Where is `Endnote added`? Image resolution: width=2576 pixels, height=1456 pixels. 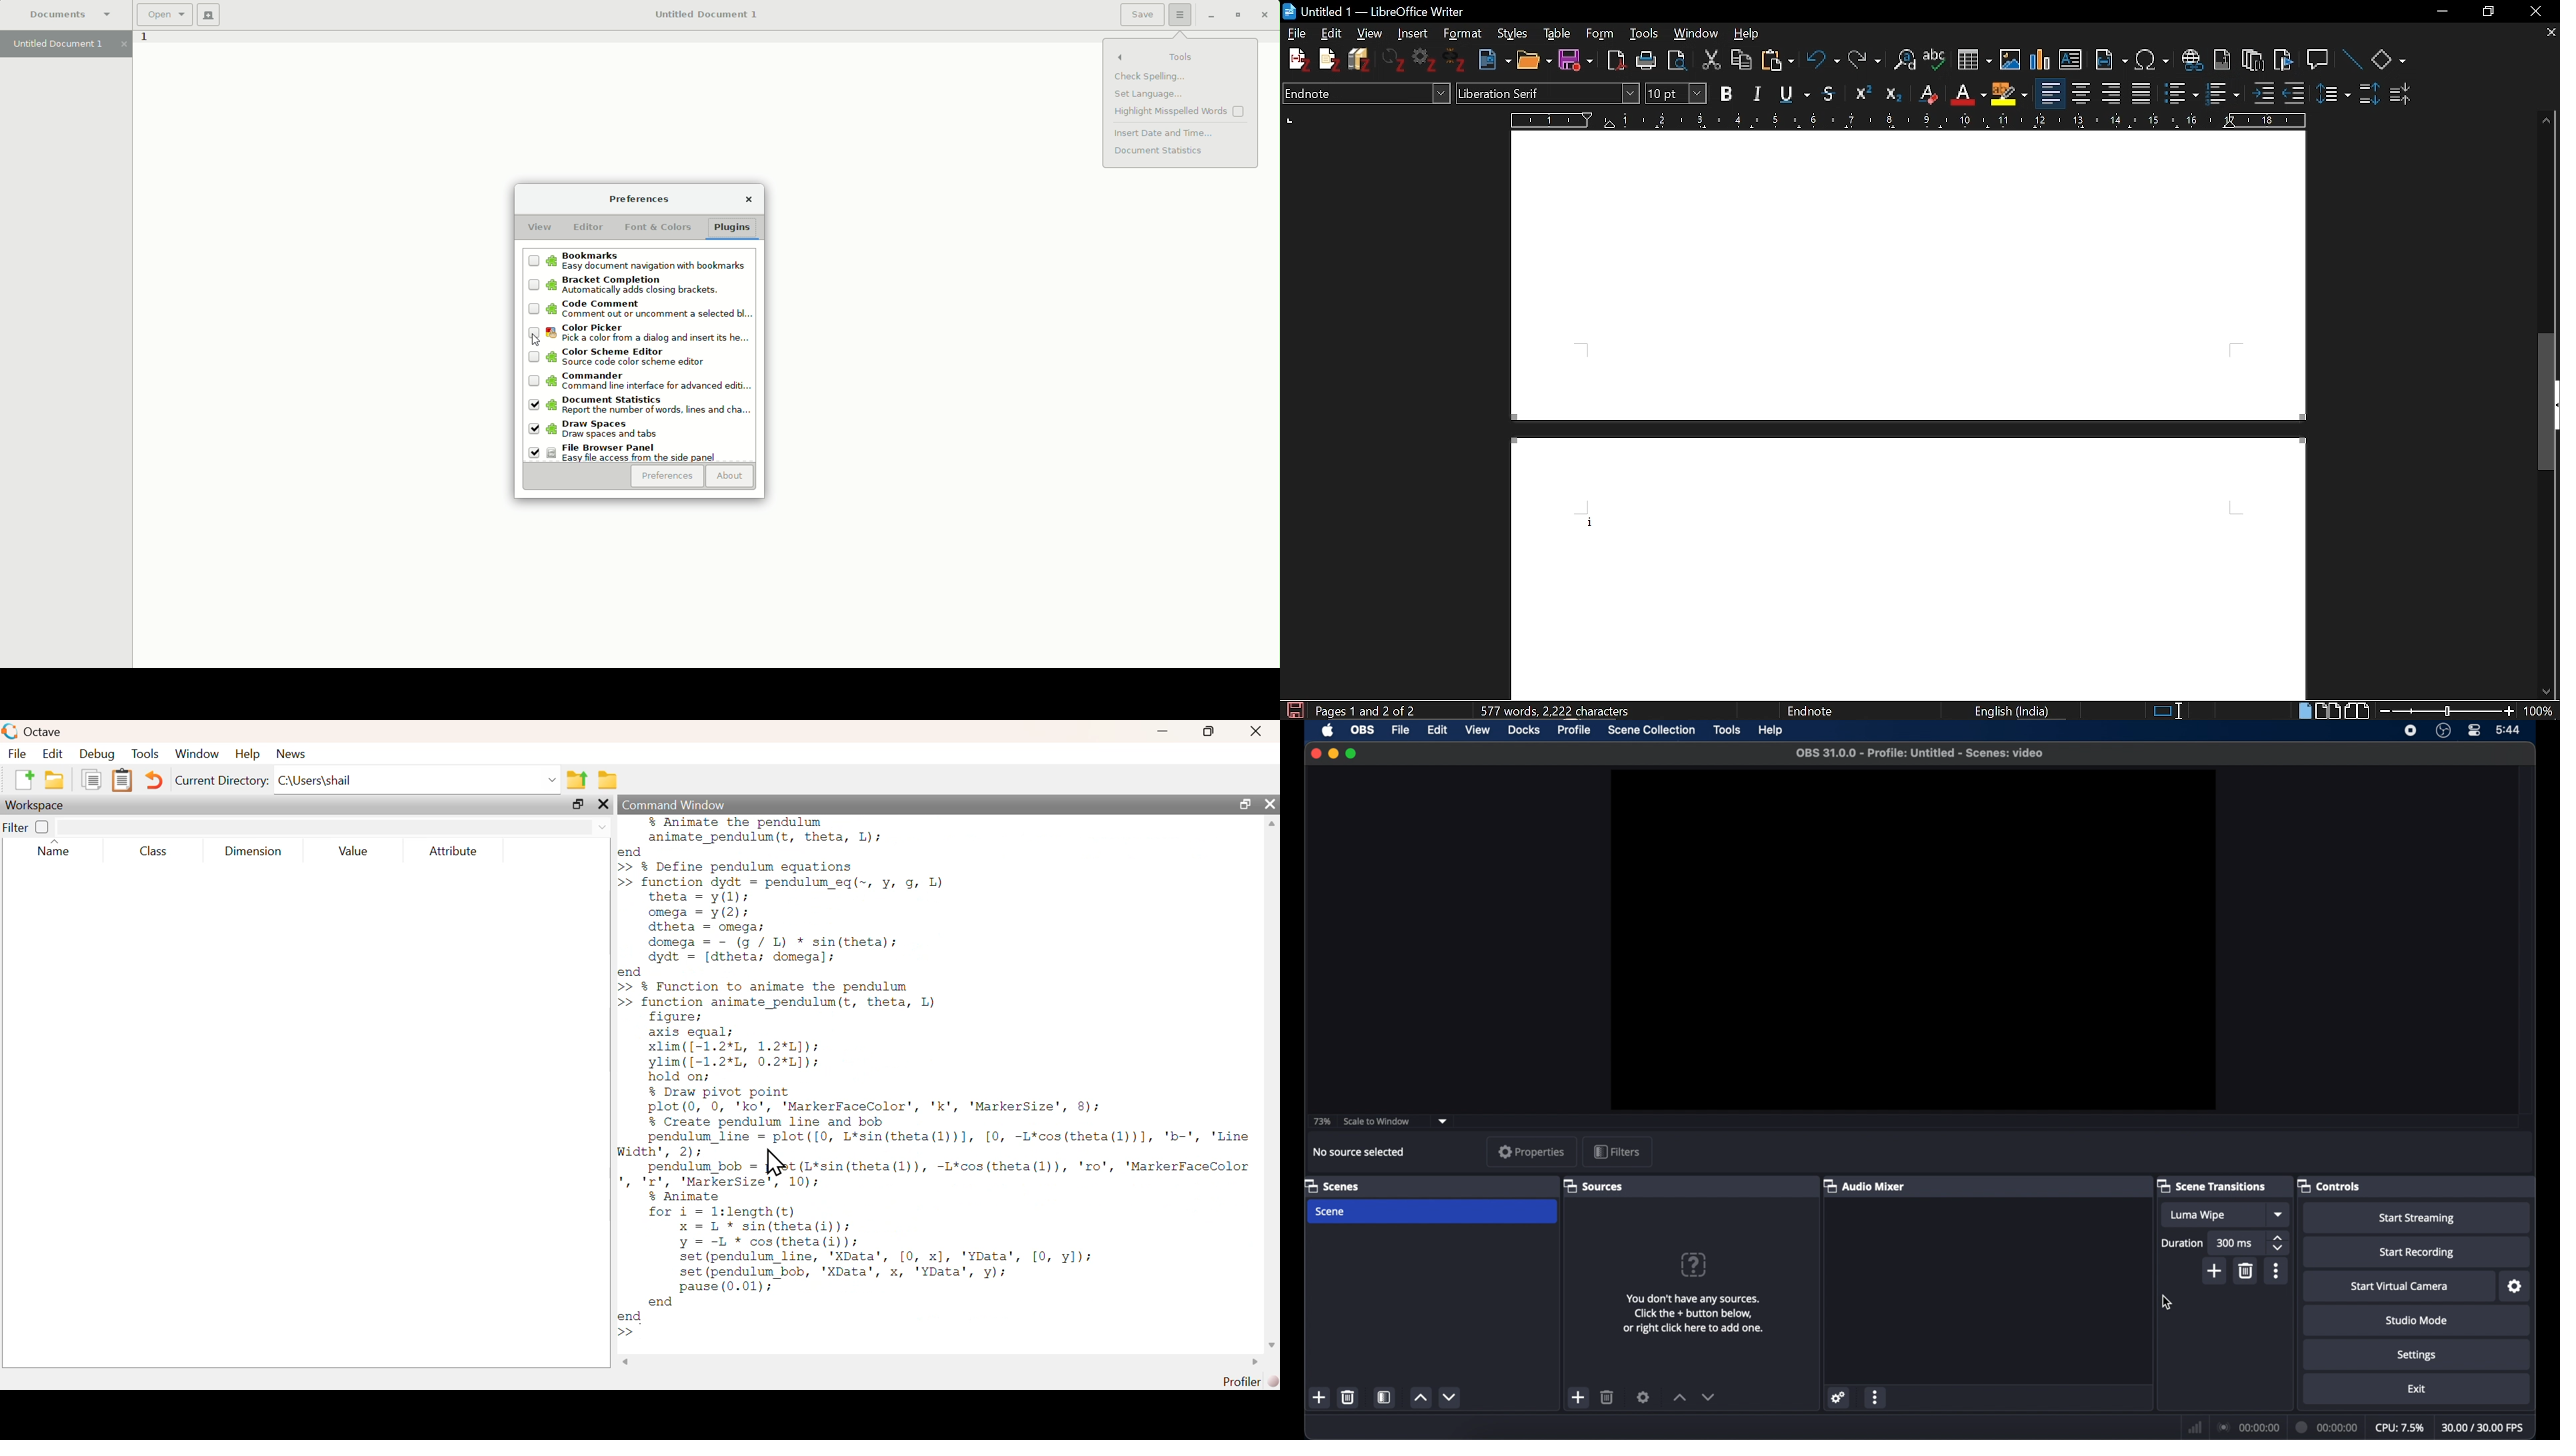 Endnote added is located at coordinates (1910, 516).